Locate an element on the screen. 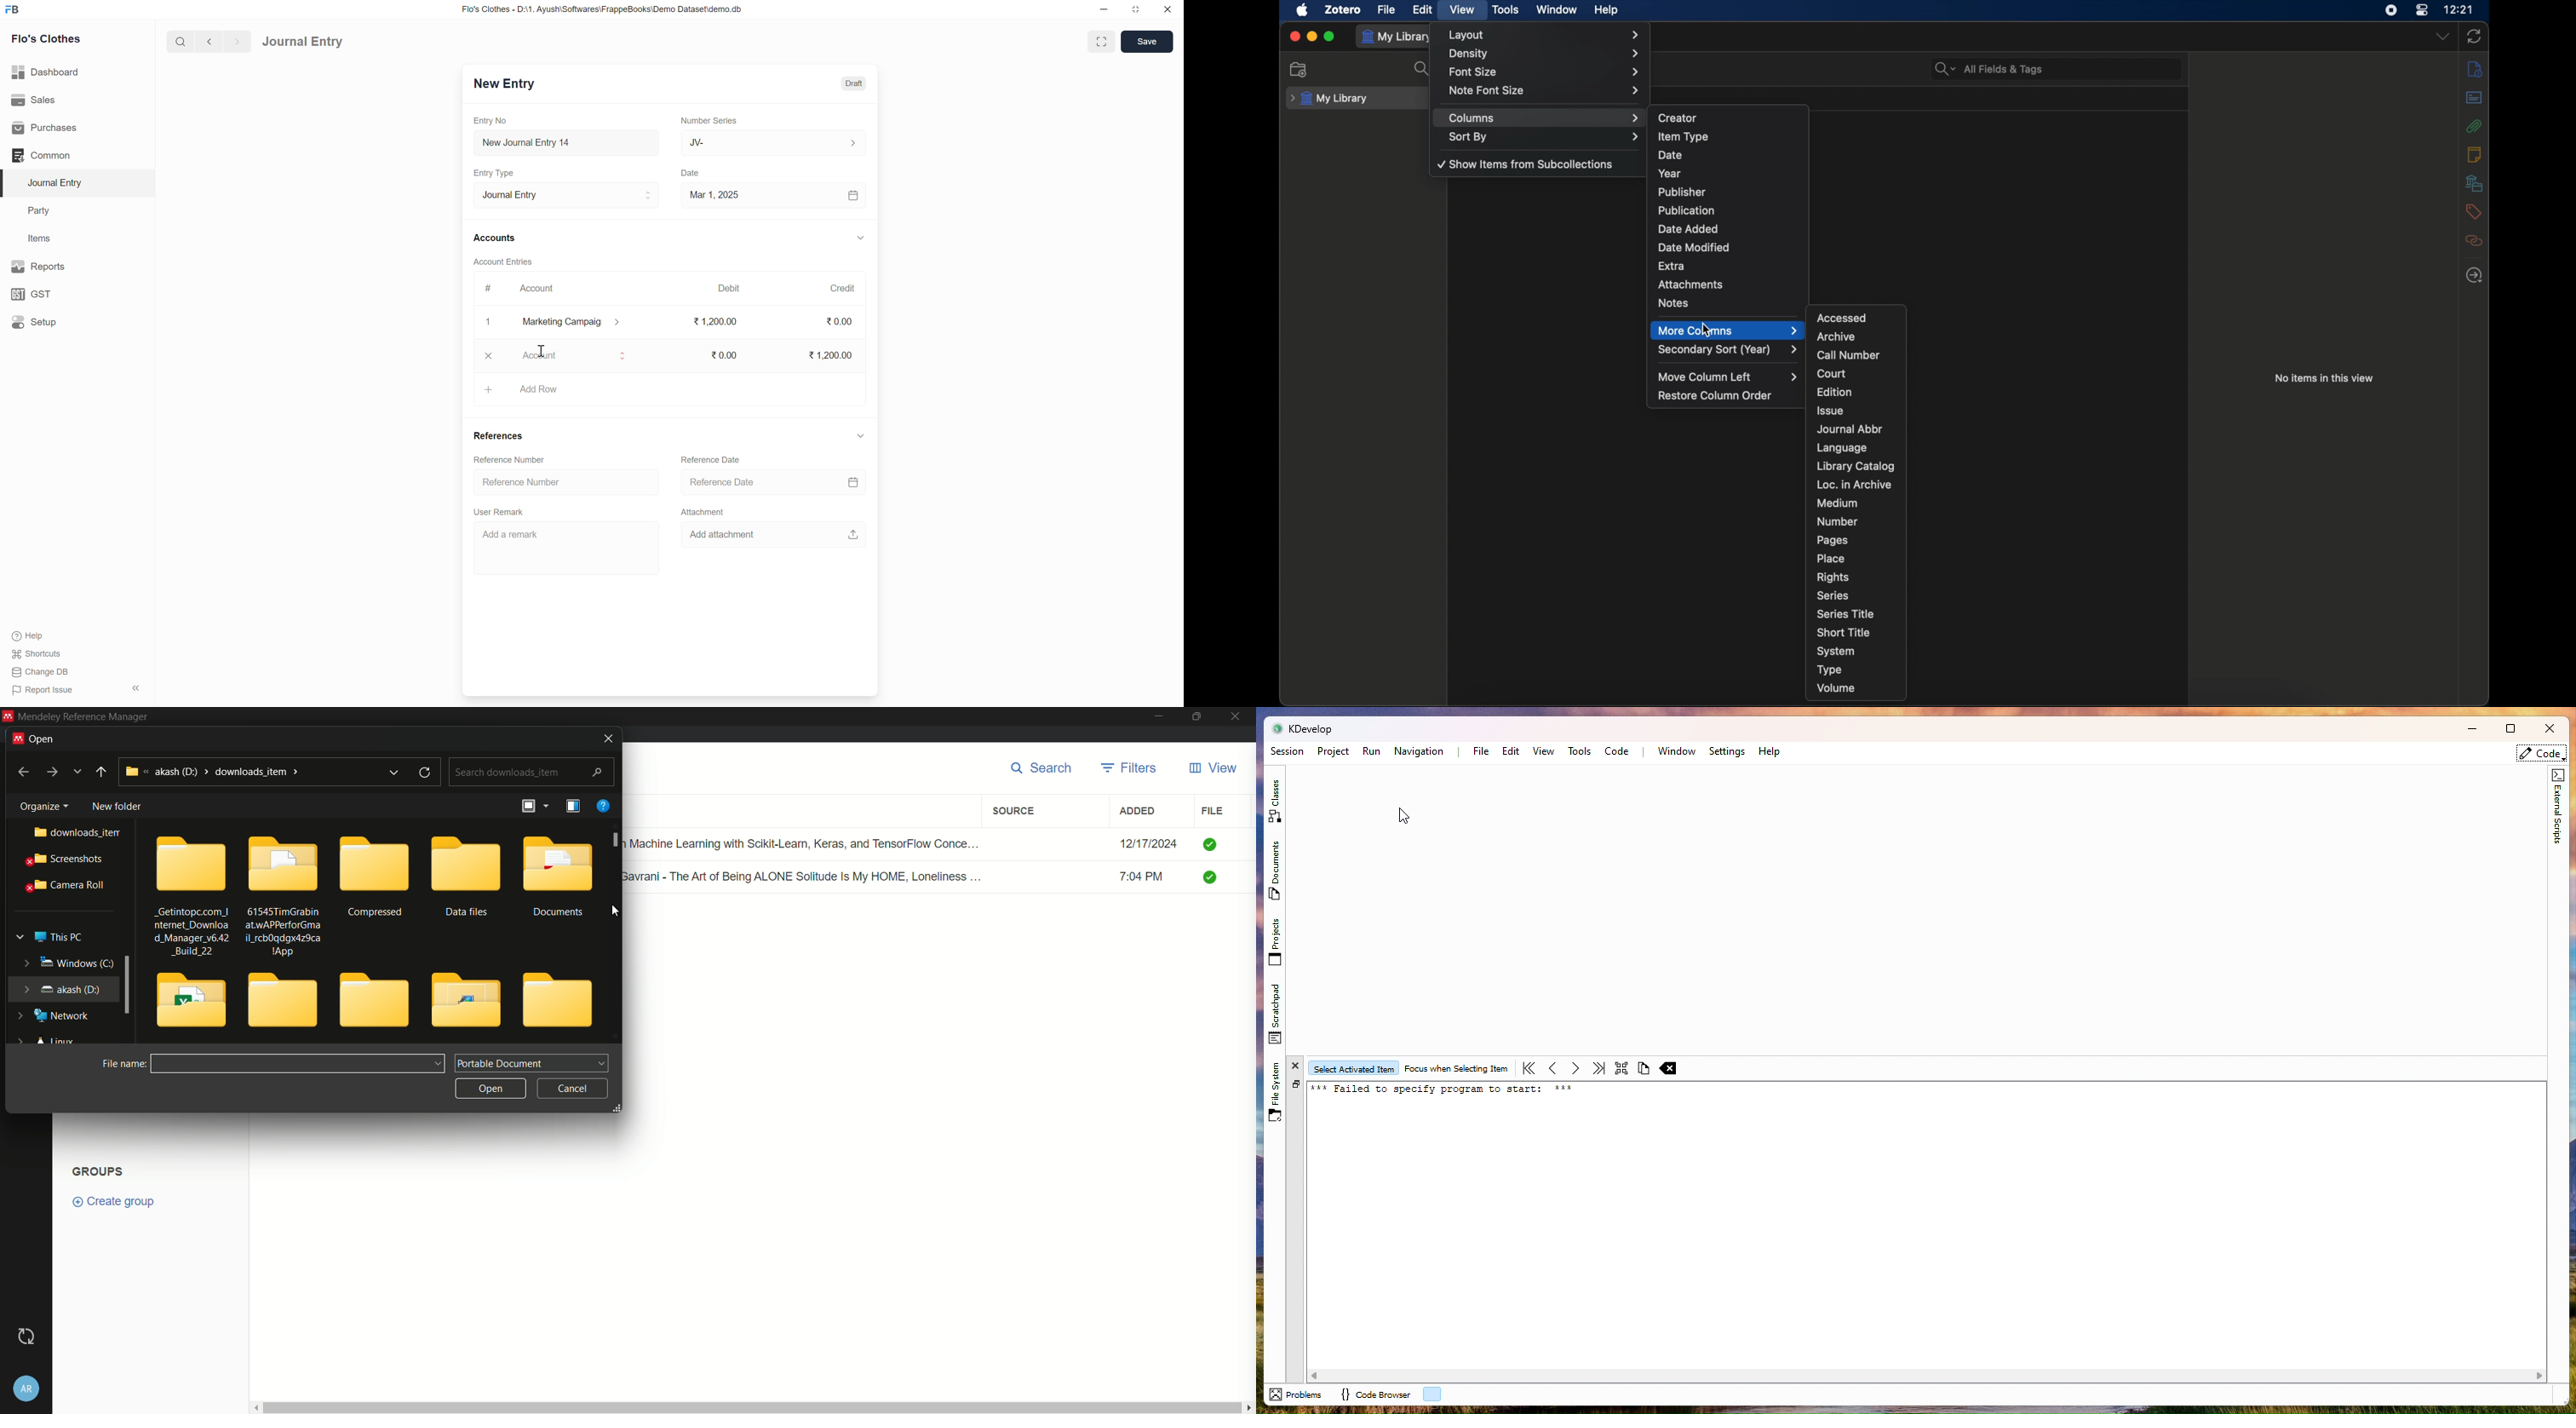 The image size is (2576, 1428). x is located at coordinates (489, 355).